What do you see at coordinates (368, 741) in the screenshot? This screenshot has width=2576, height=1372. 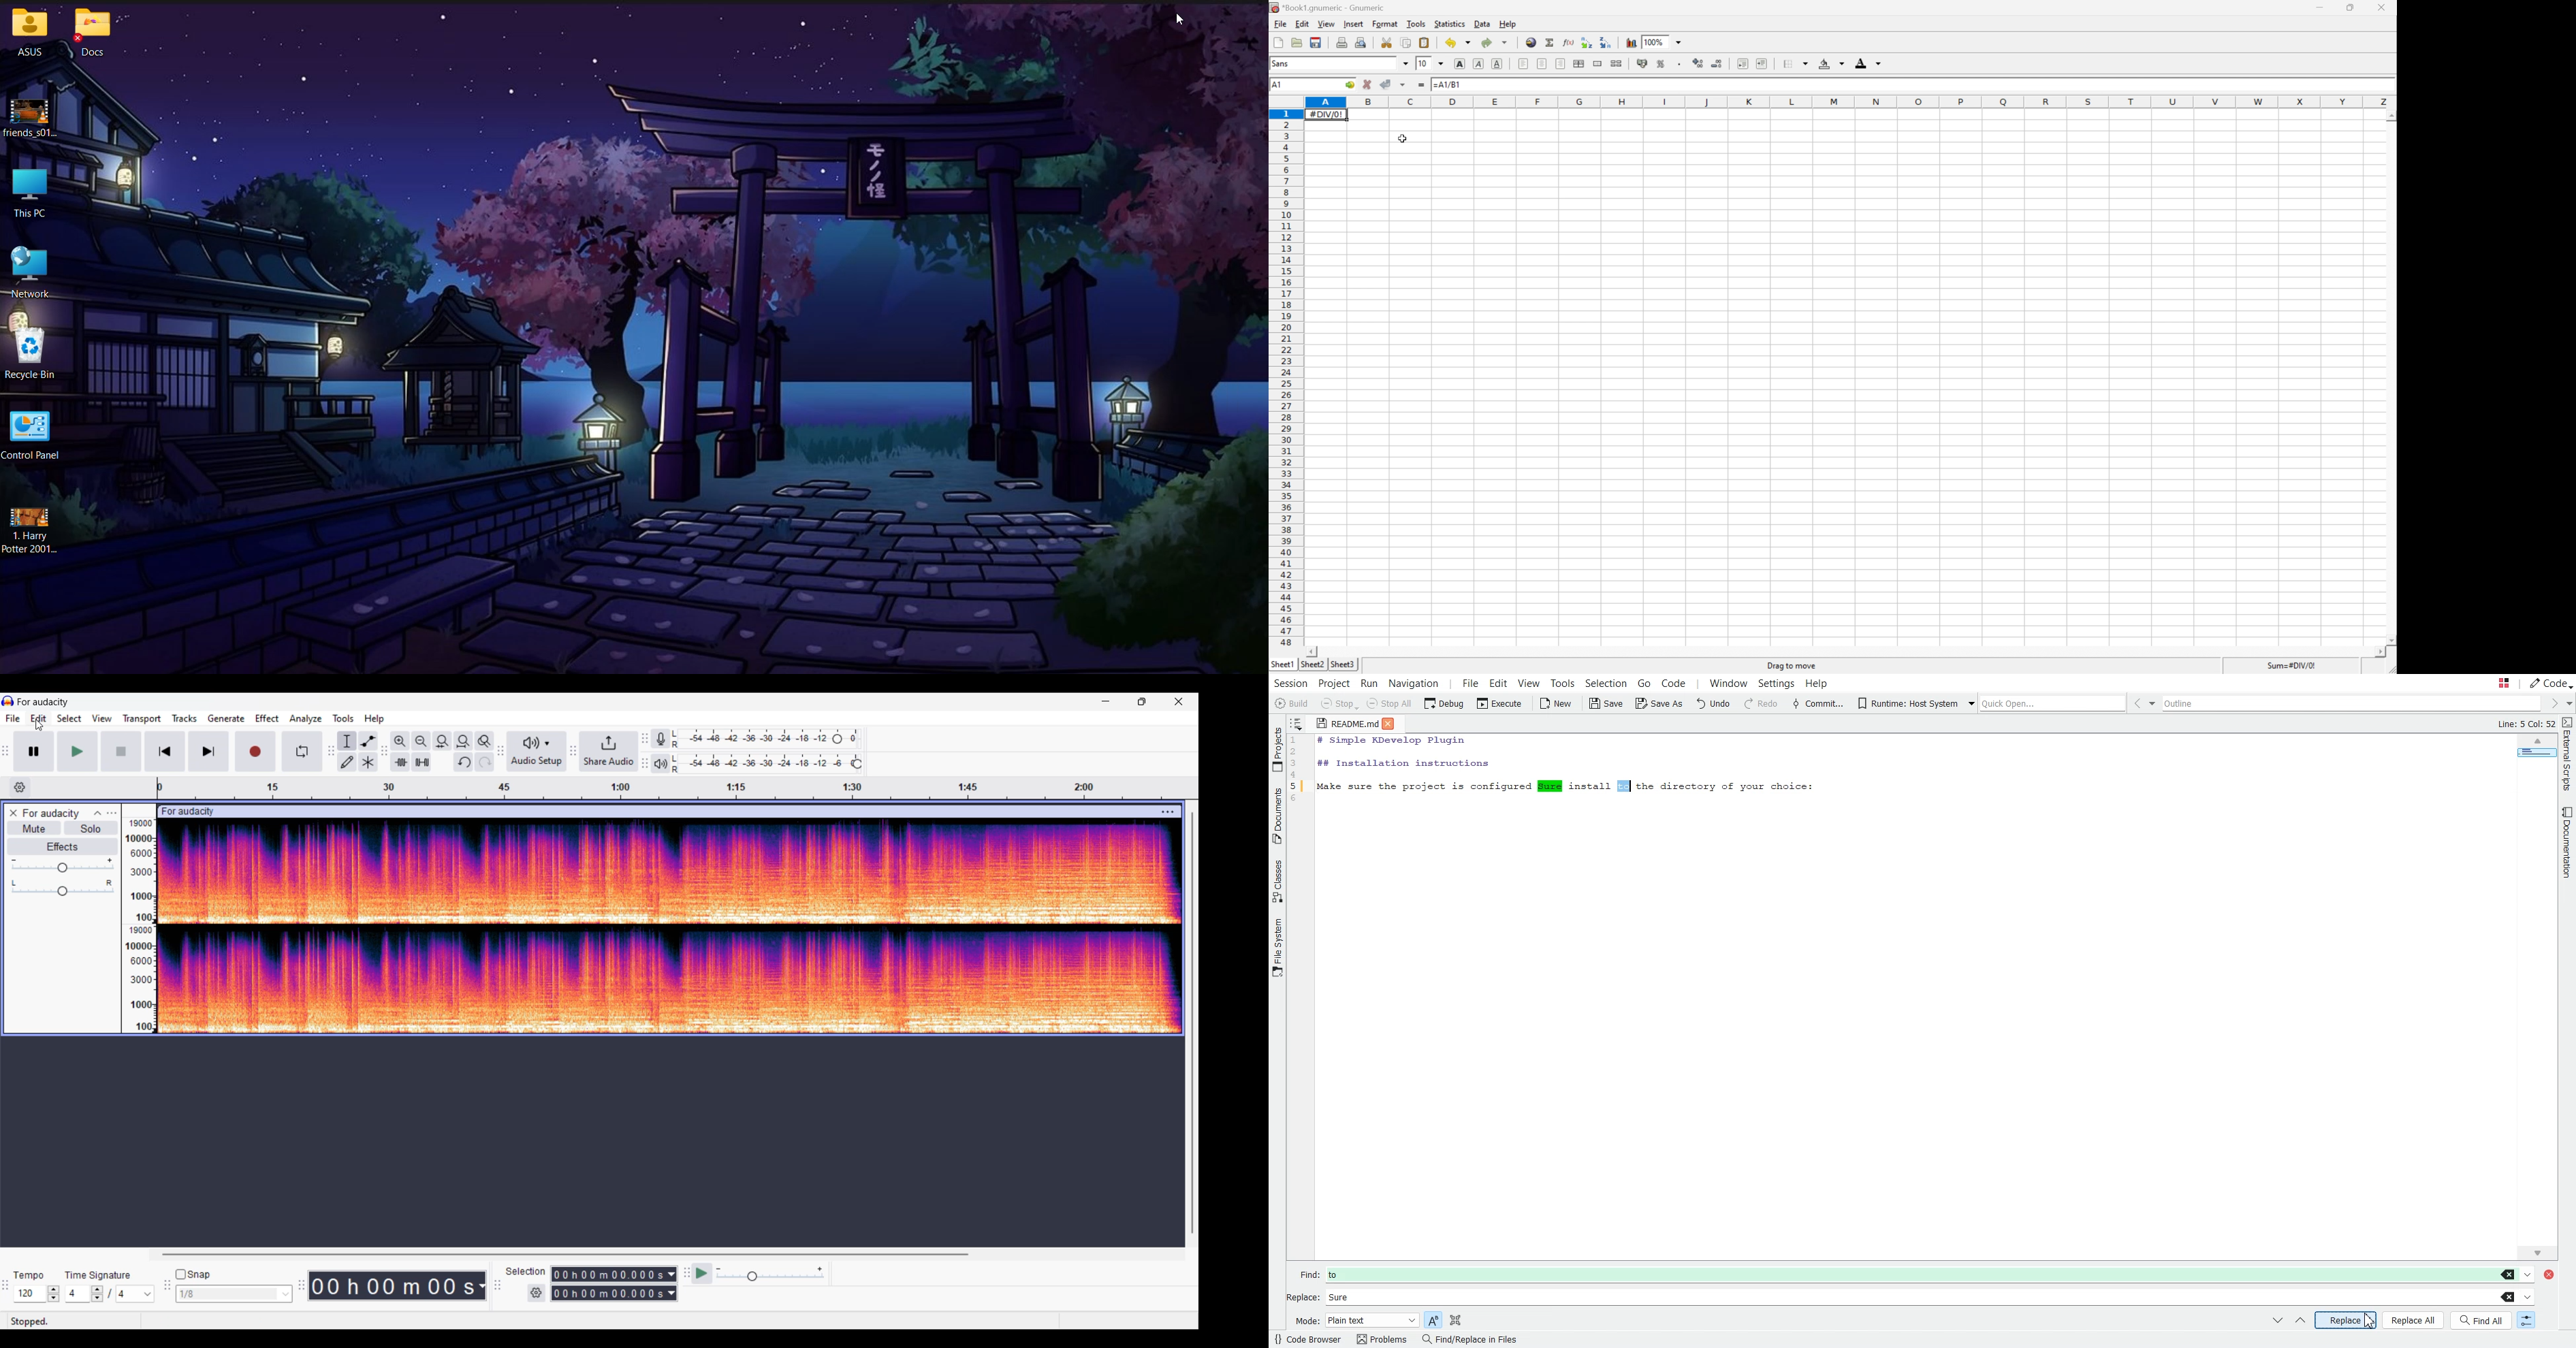 I see `Envelop tool` at bounding box center [368, 741].